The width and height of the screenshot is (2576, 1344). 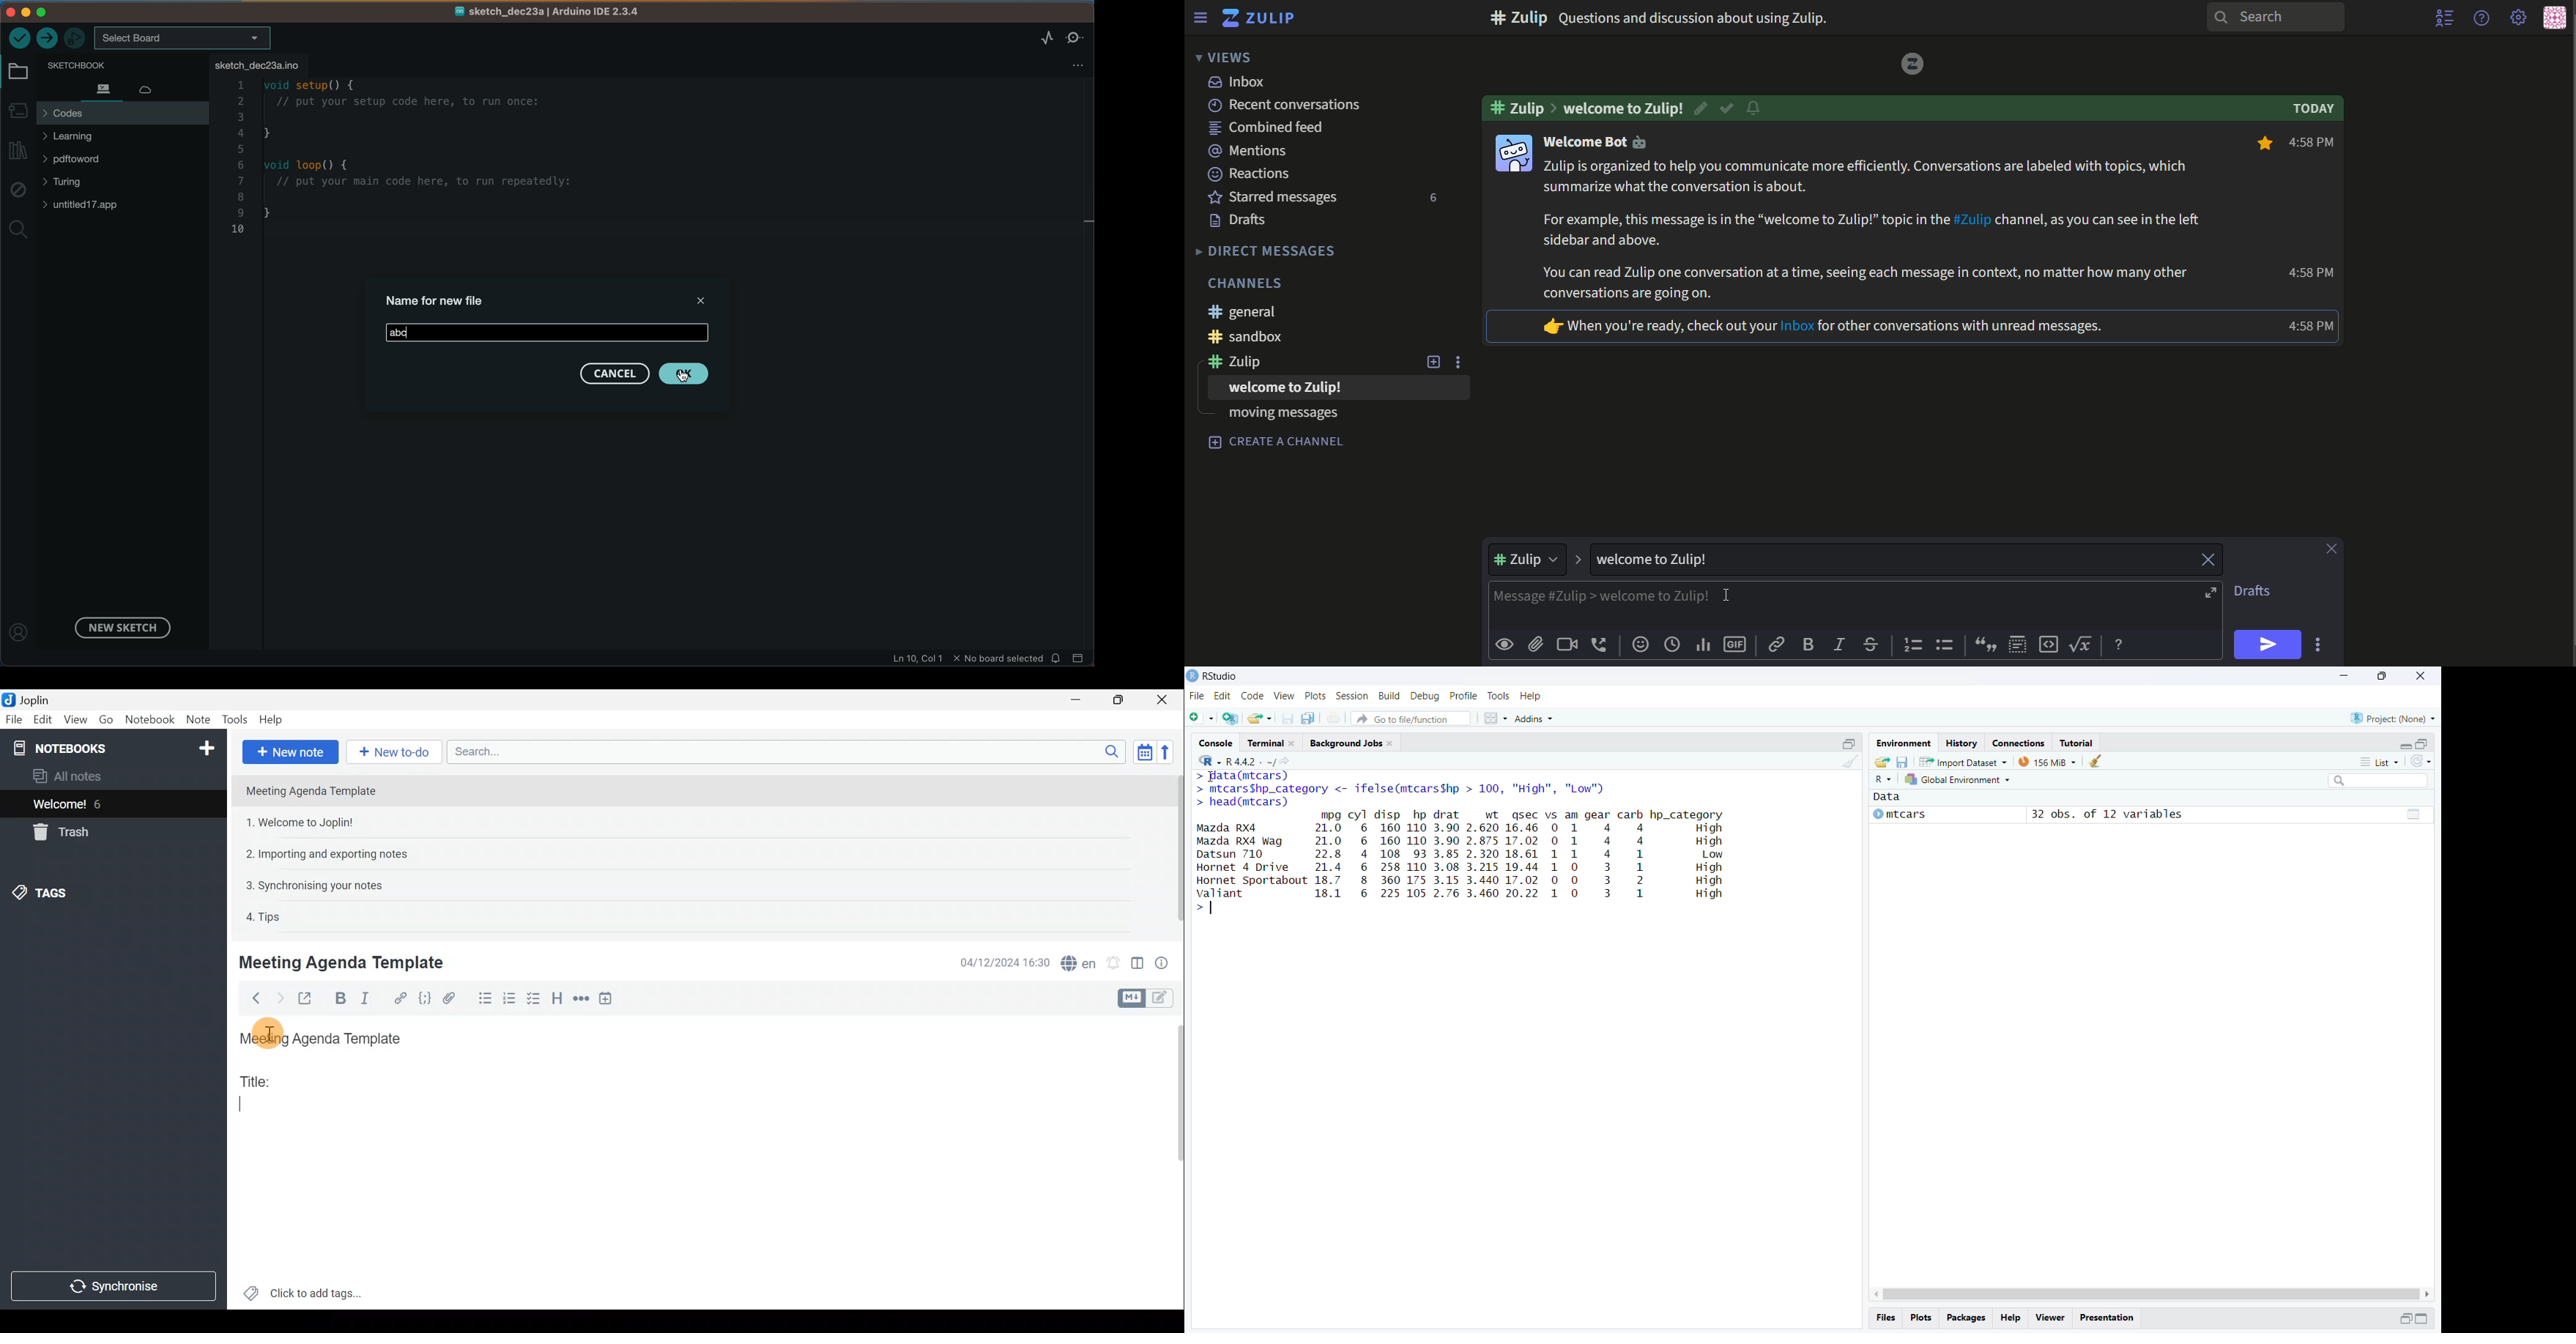 What do you see at coordinates (1198, 695) in the screenshot?
I see `File` at bounding box center [1198, 695].